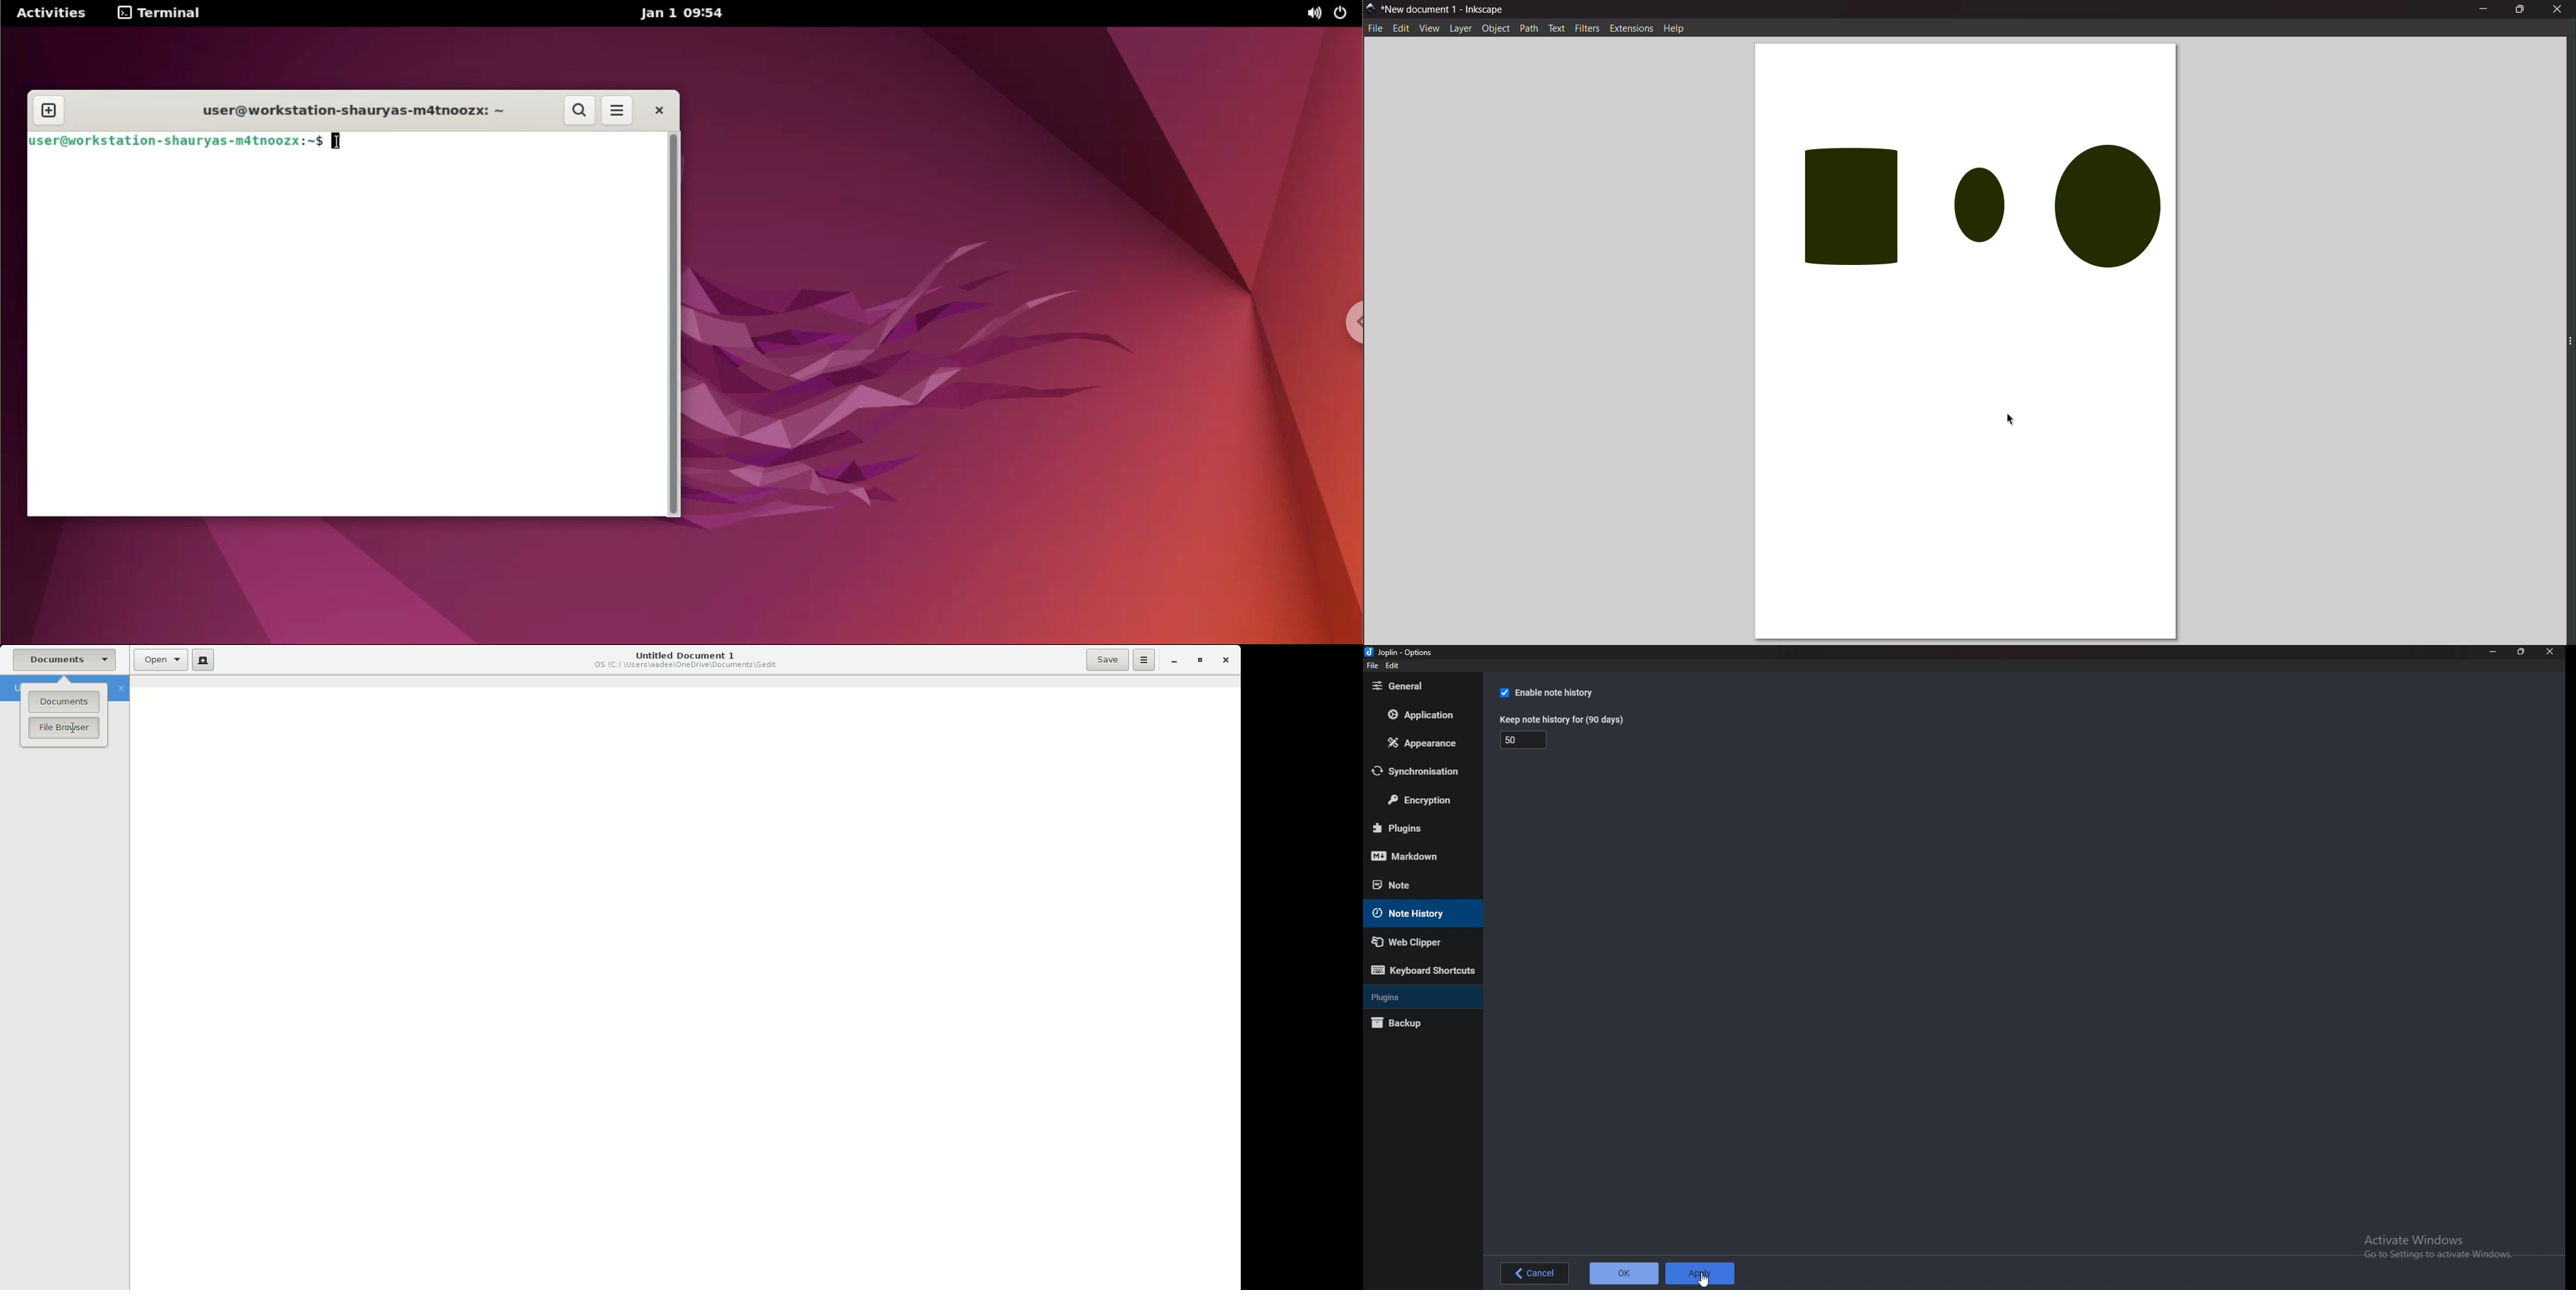 The image size is (2576, 1316). Describe the element at coordinates (1535, 1274) in the screenshot. I see `back` at that location.